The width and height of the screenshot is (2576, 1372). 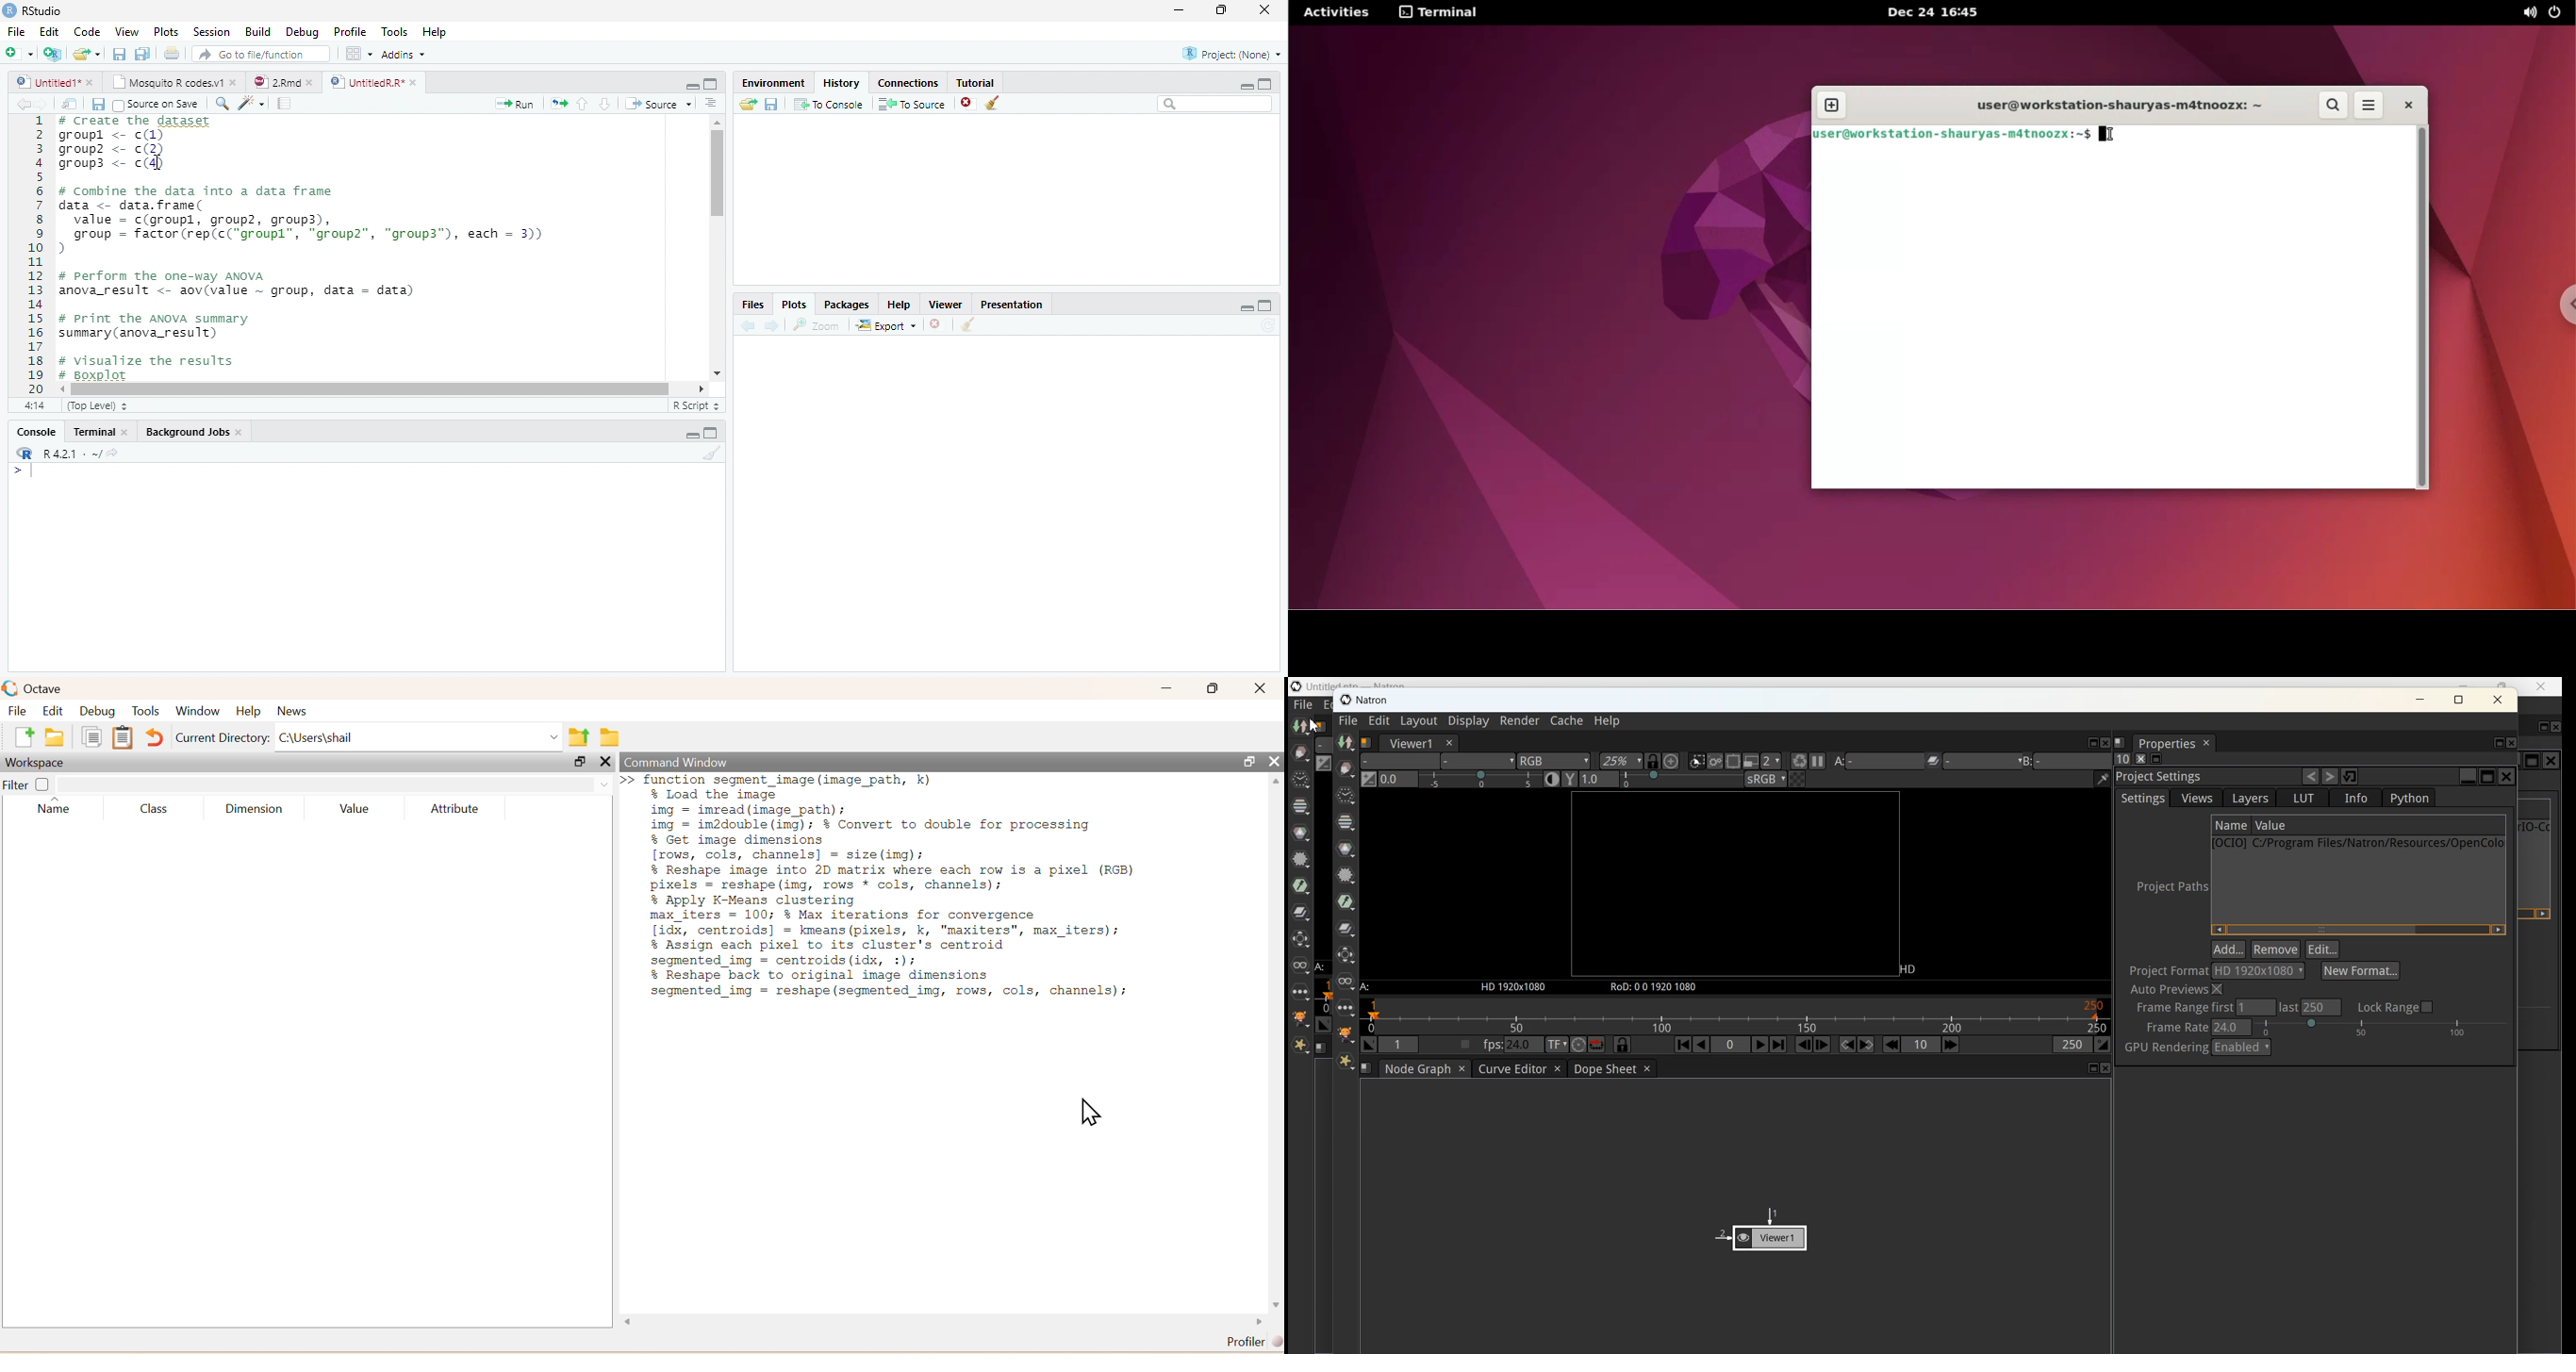 What do you see at coordinates (261, 32) in the screenshot?
I see `Build` at bounding box center [261, 32].